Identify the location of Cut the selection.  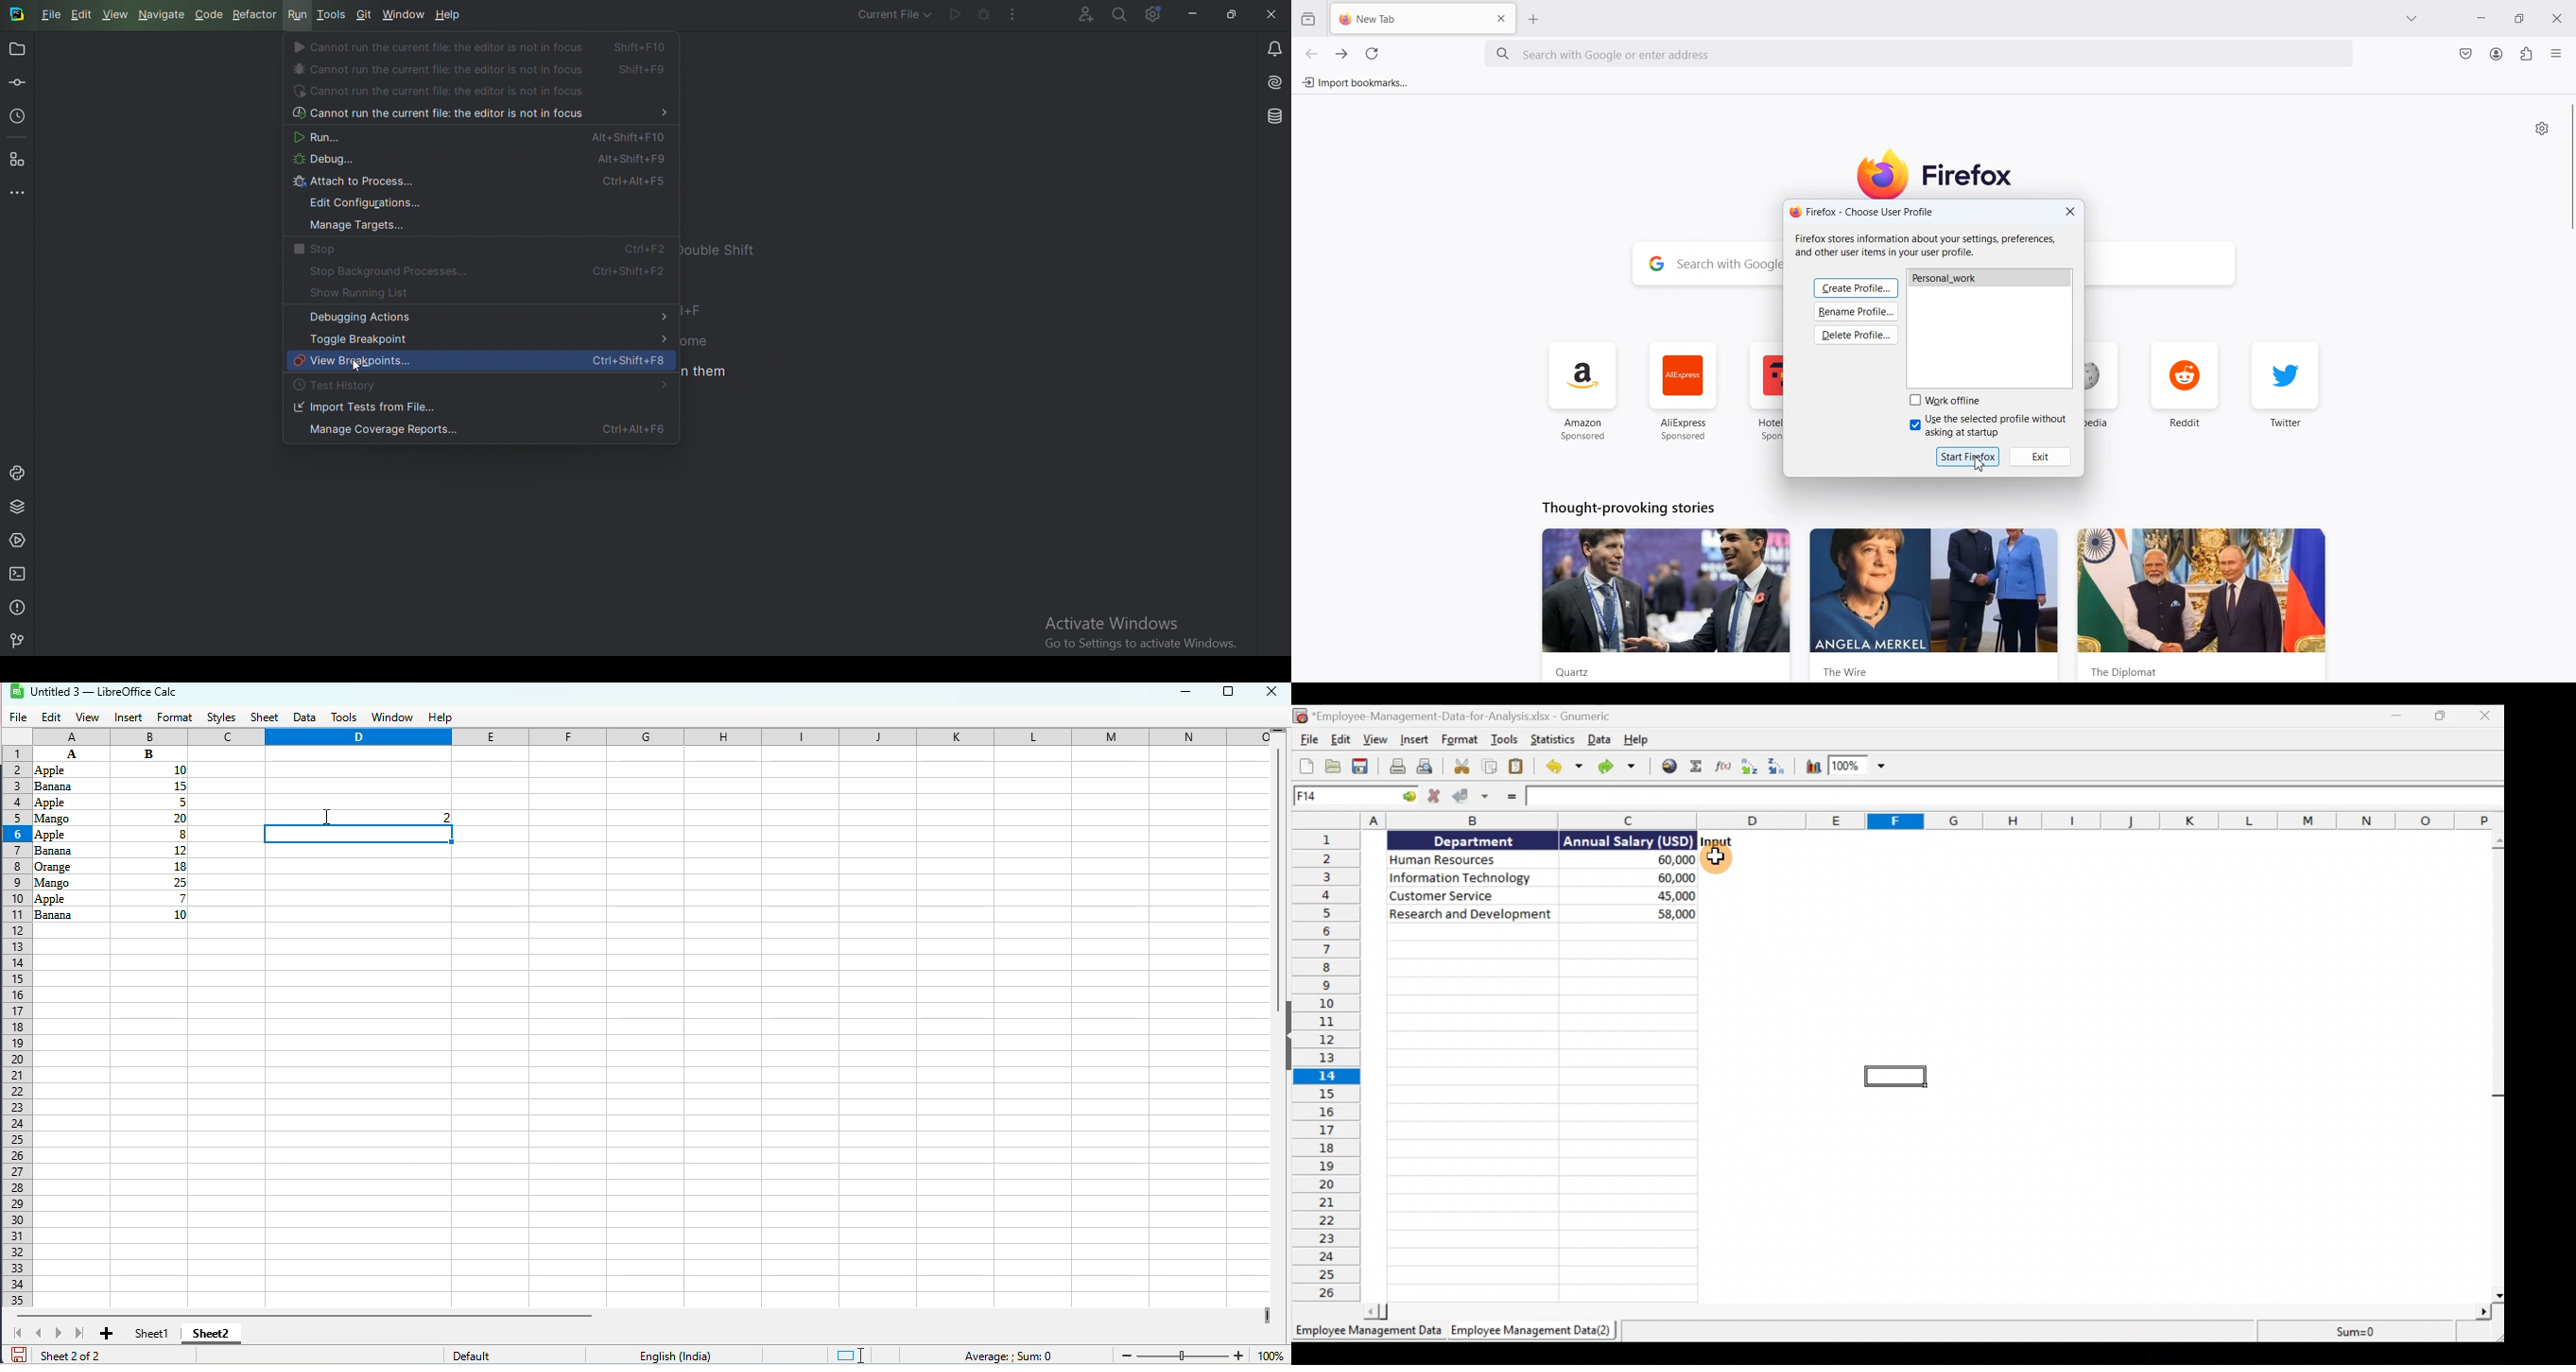
(1461, 768).